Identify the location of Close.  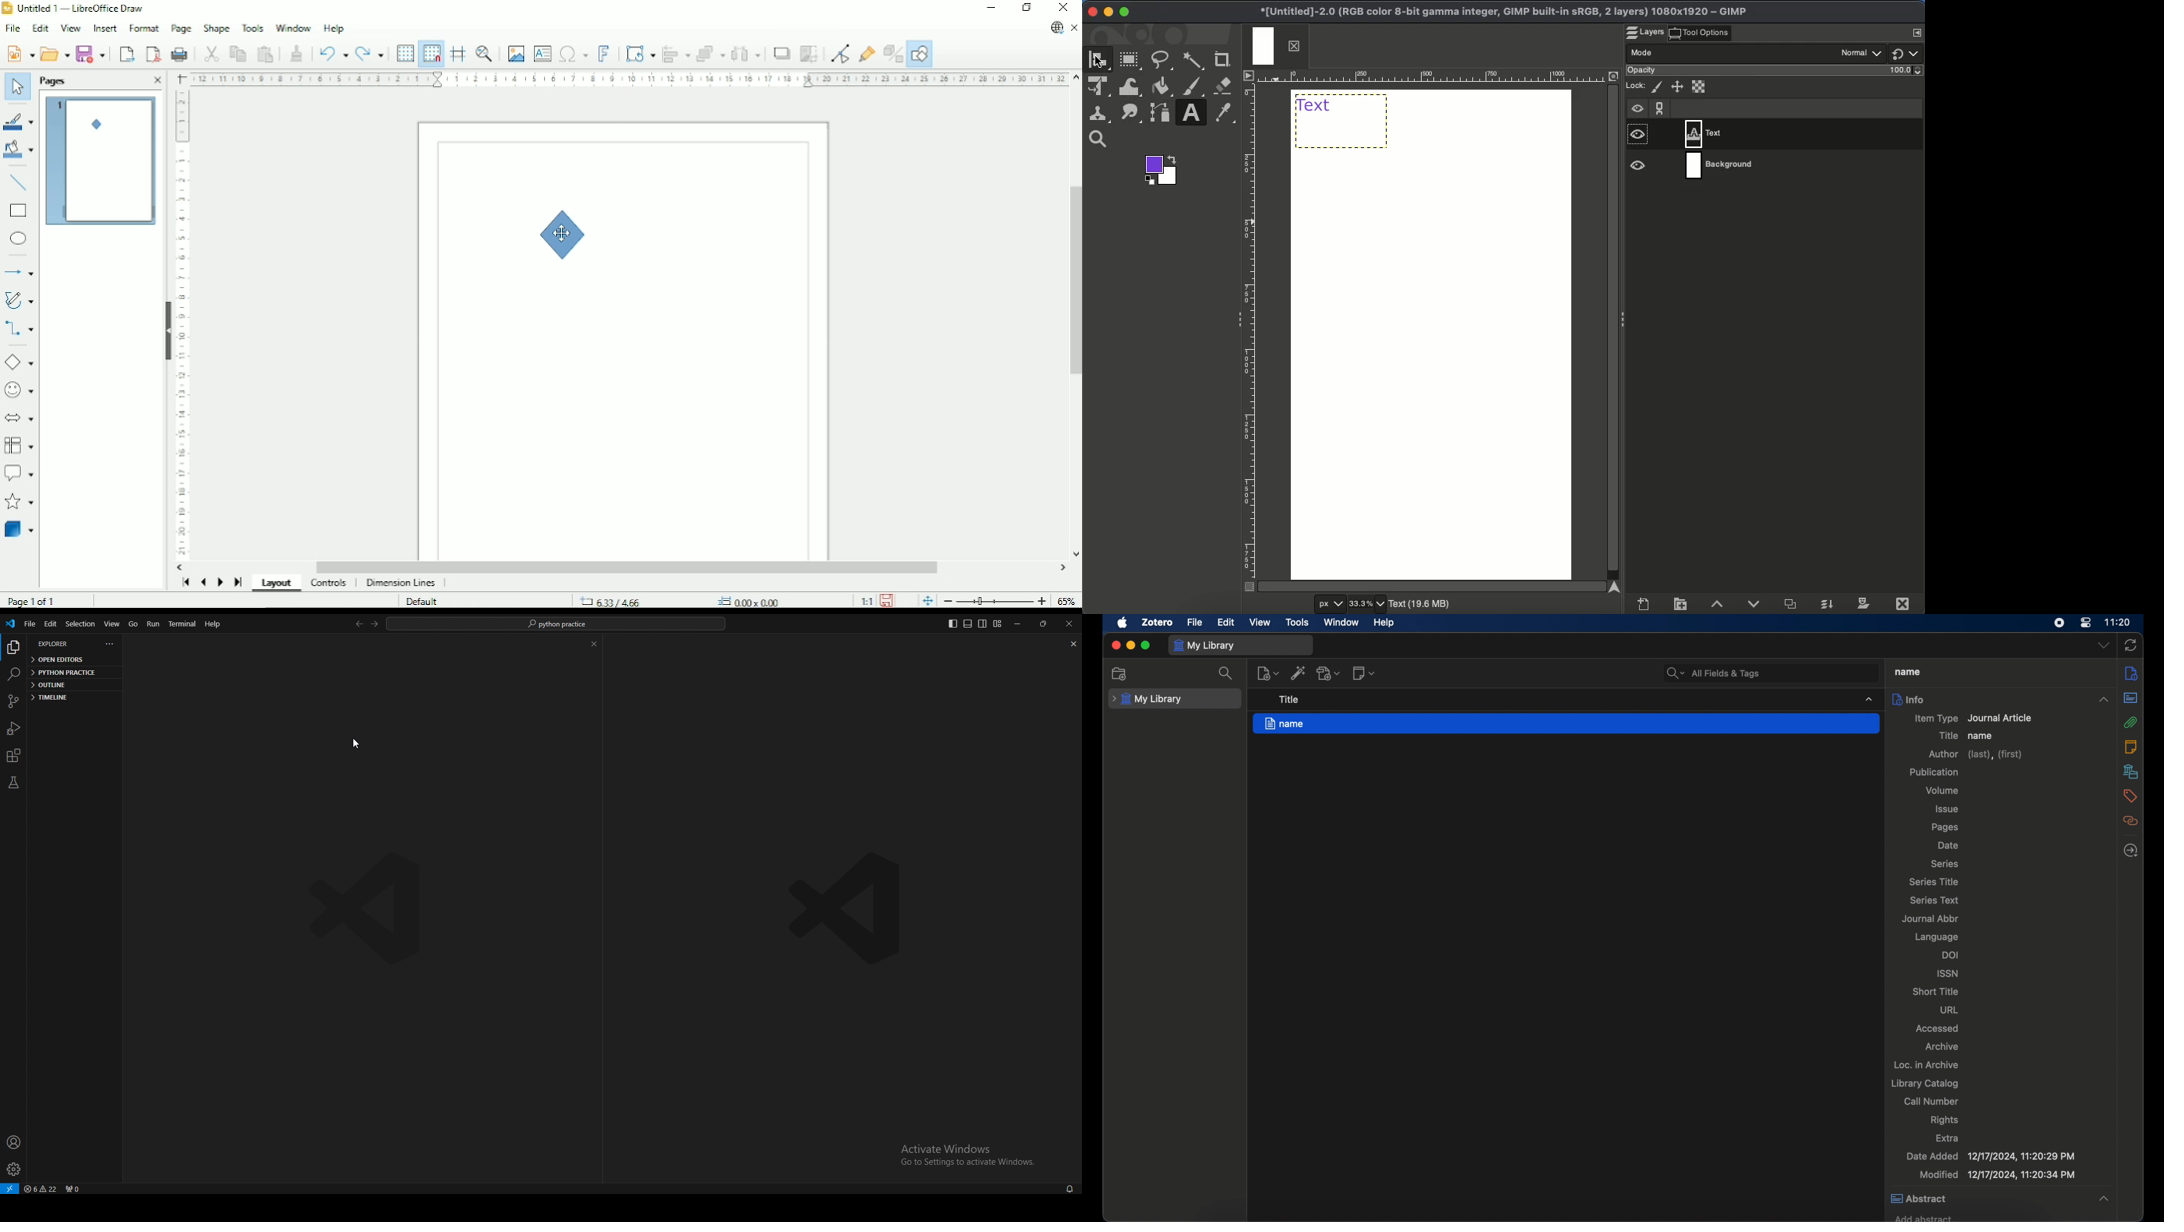
(1061, 7).